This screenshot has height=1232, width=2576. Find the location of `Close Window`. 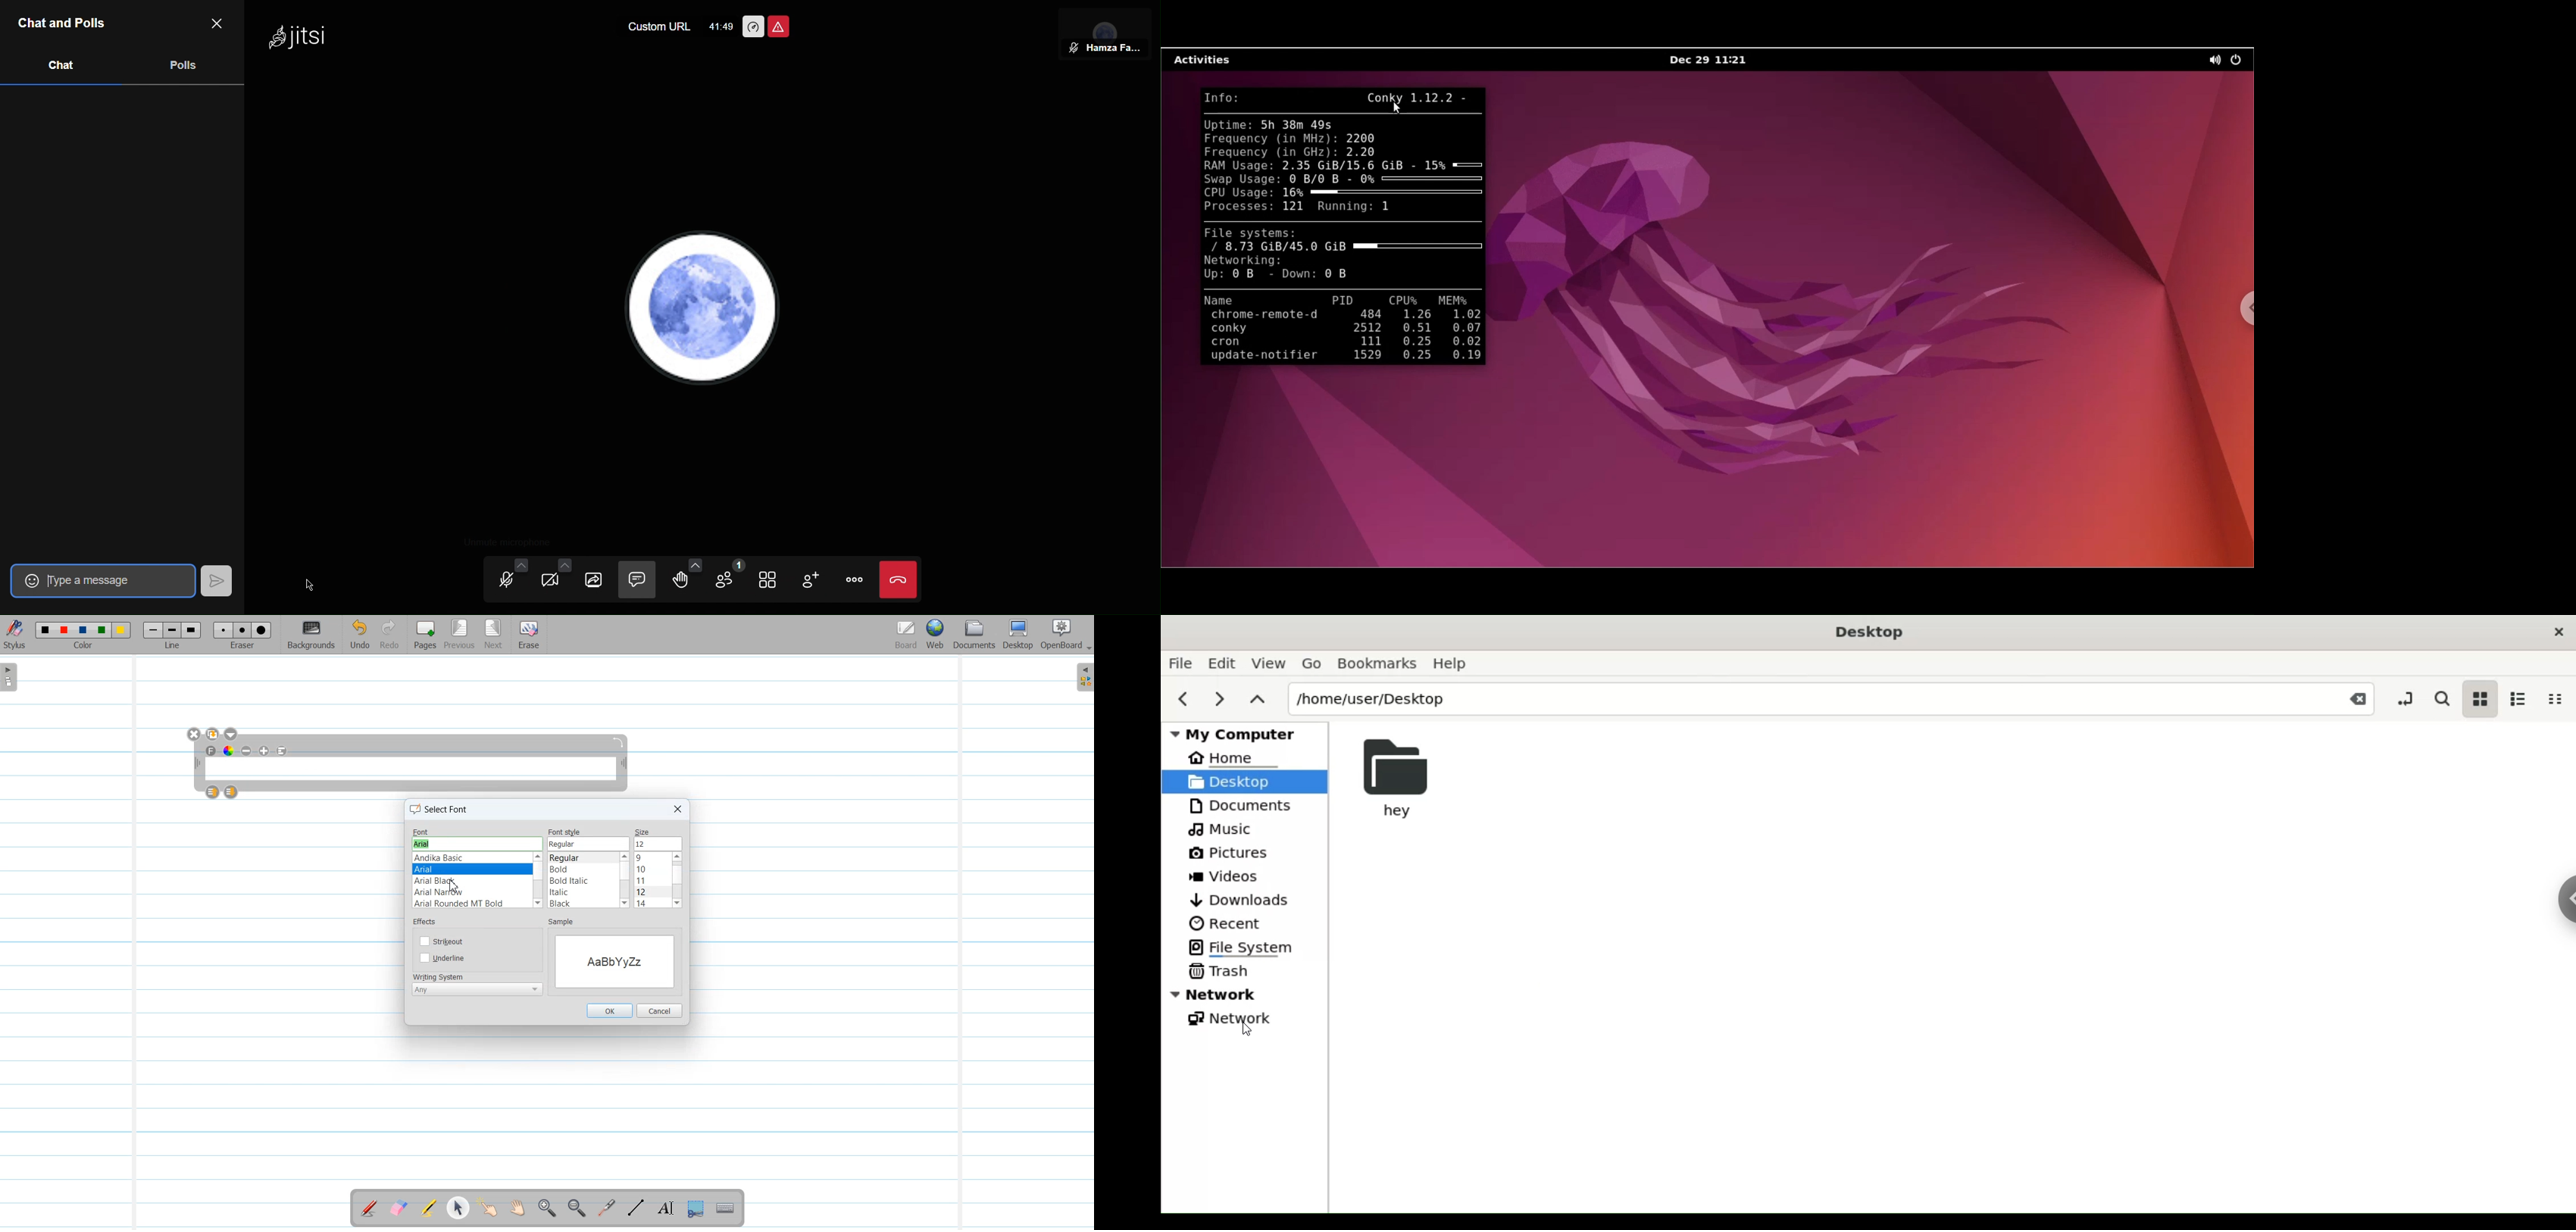

Close Window is located at coordinates (195, 734).